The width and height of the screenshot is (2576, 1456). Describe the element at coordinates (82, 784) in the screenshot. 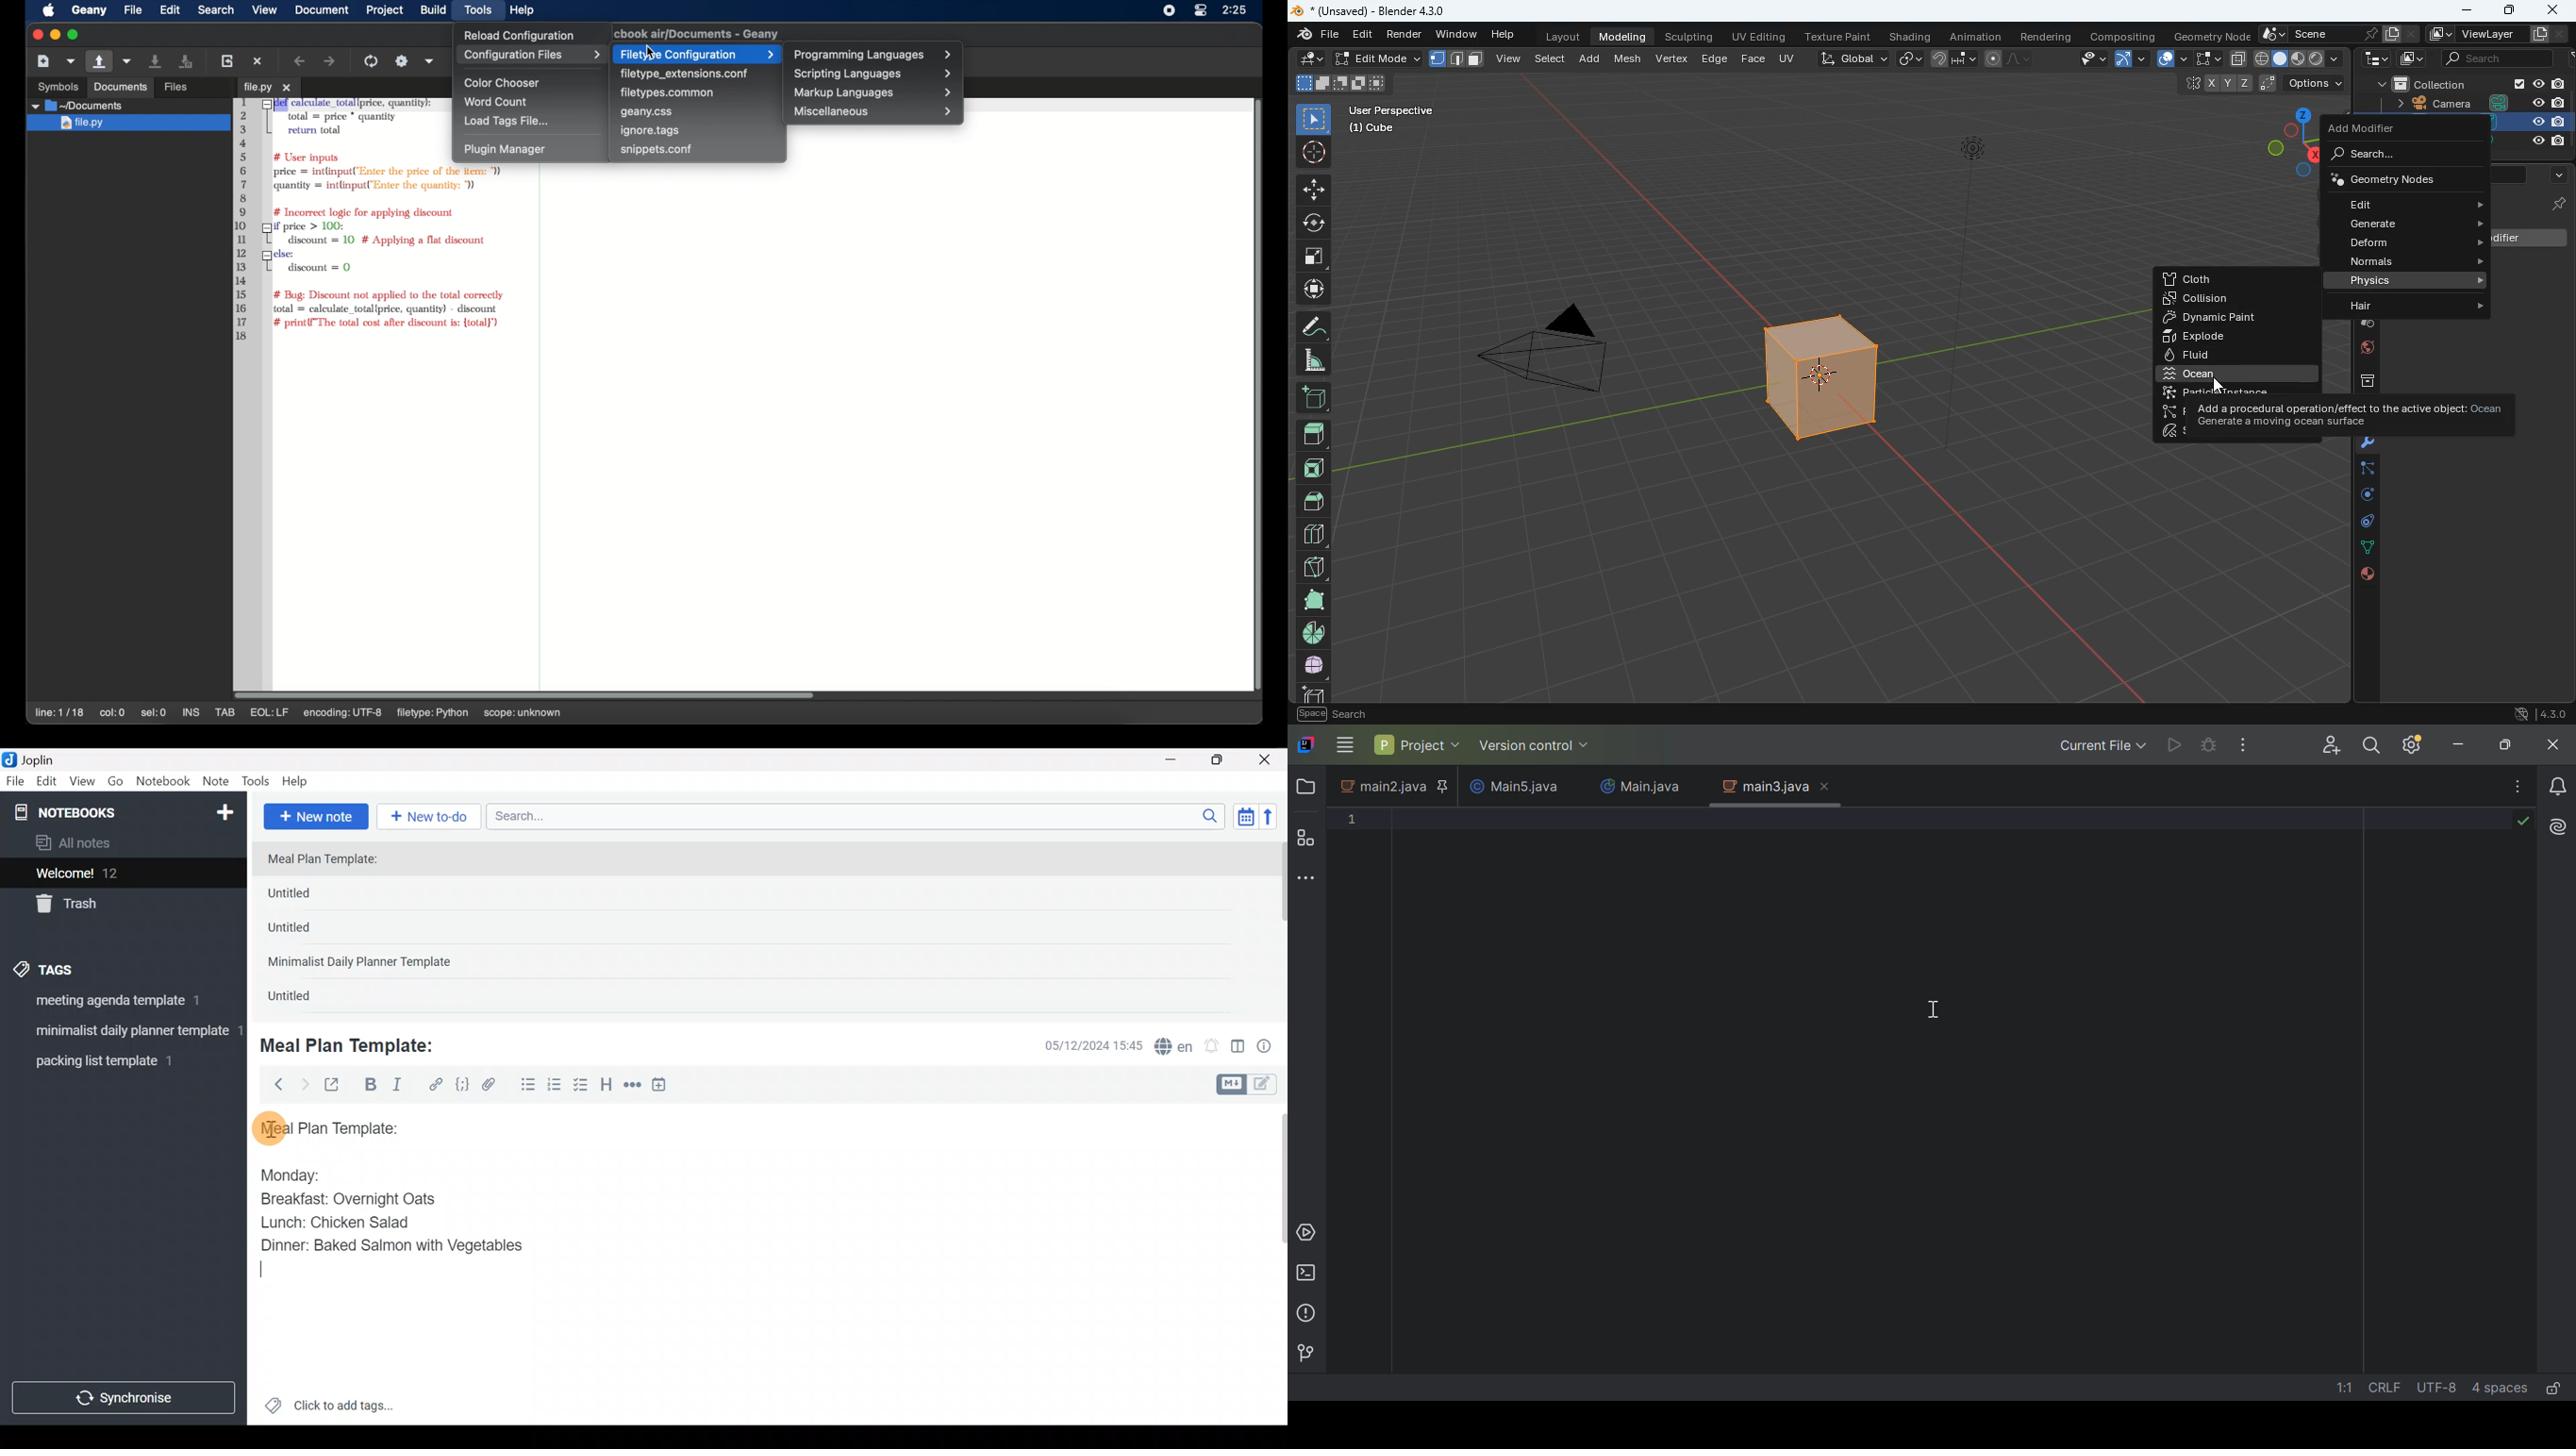

I see `View` at that location.